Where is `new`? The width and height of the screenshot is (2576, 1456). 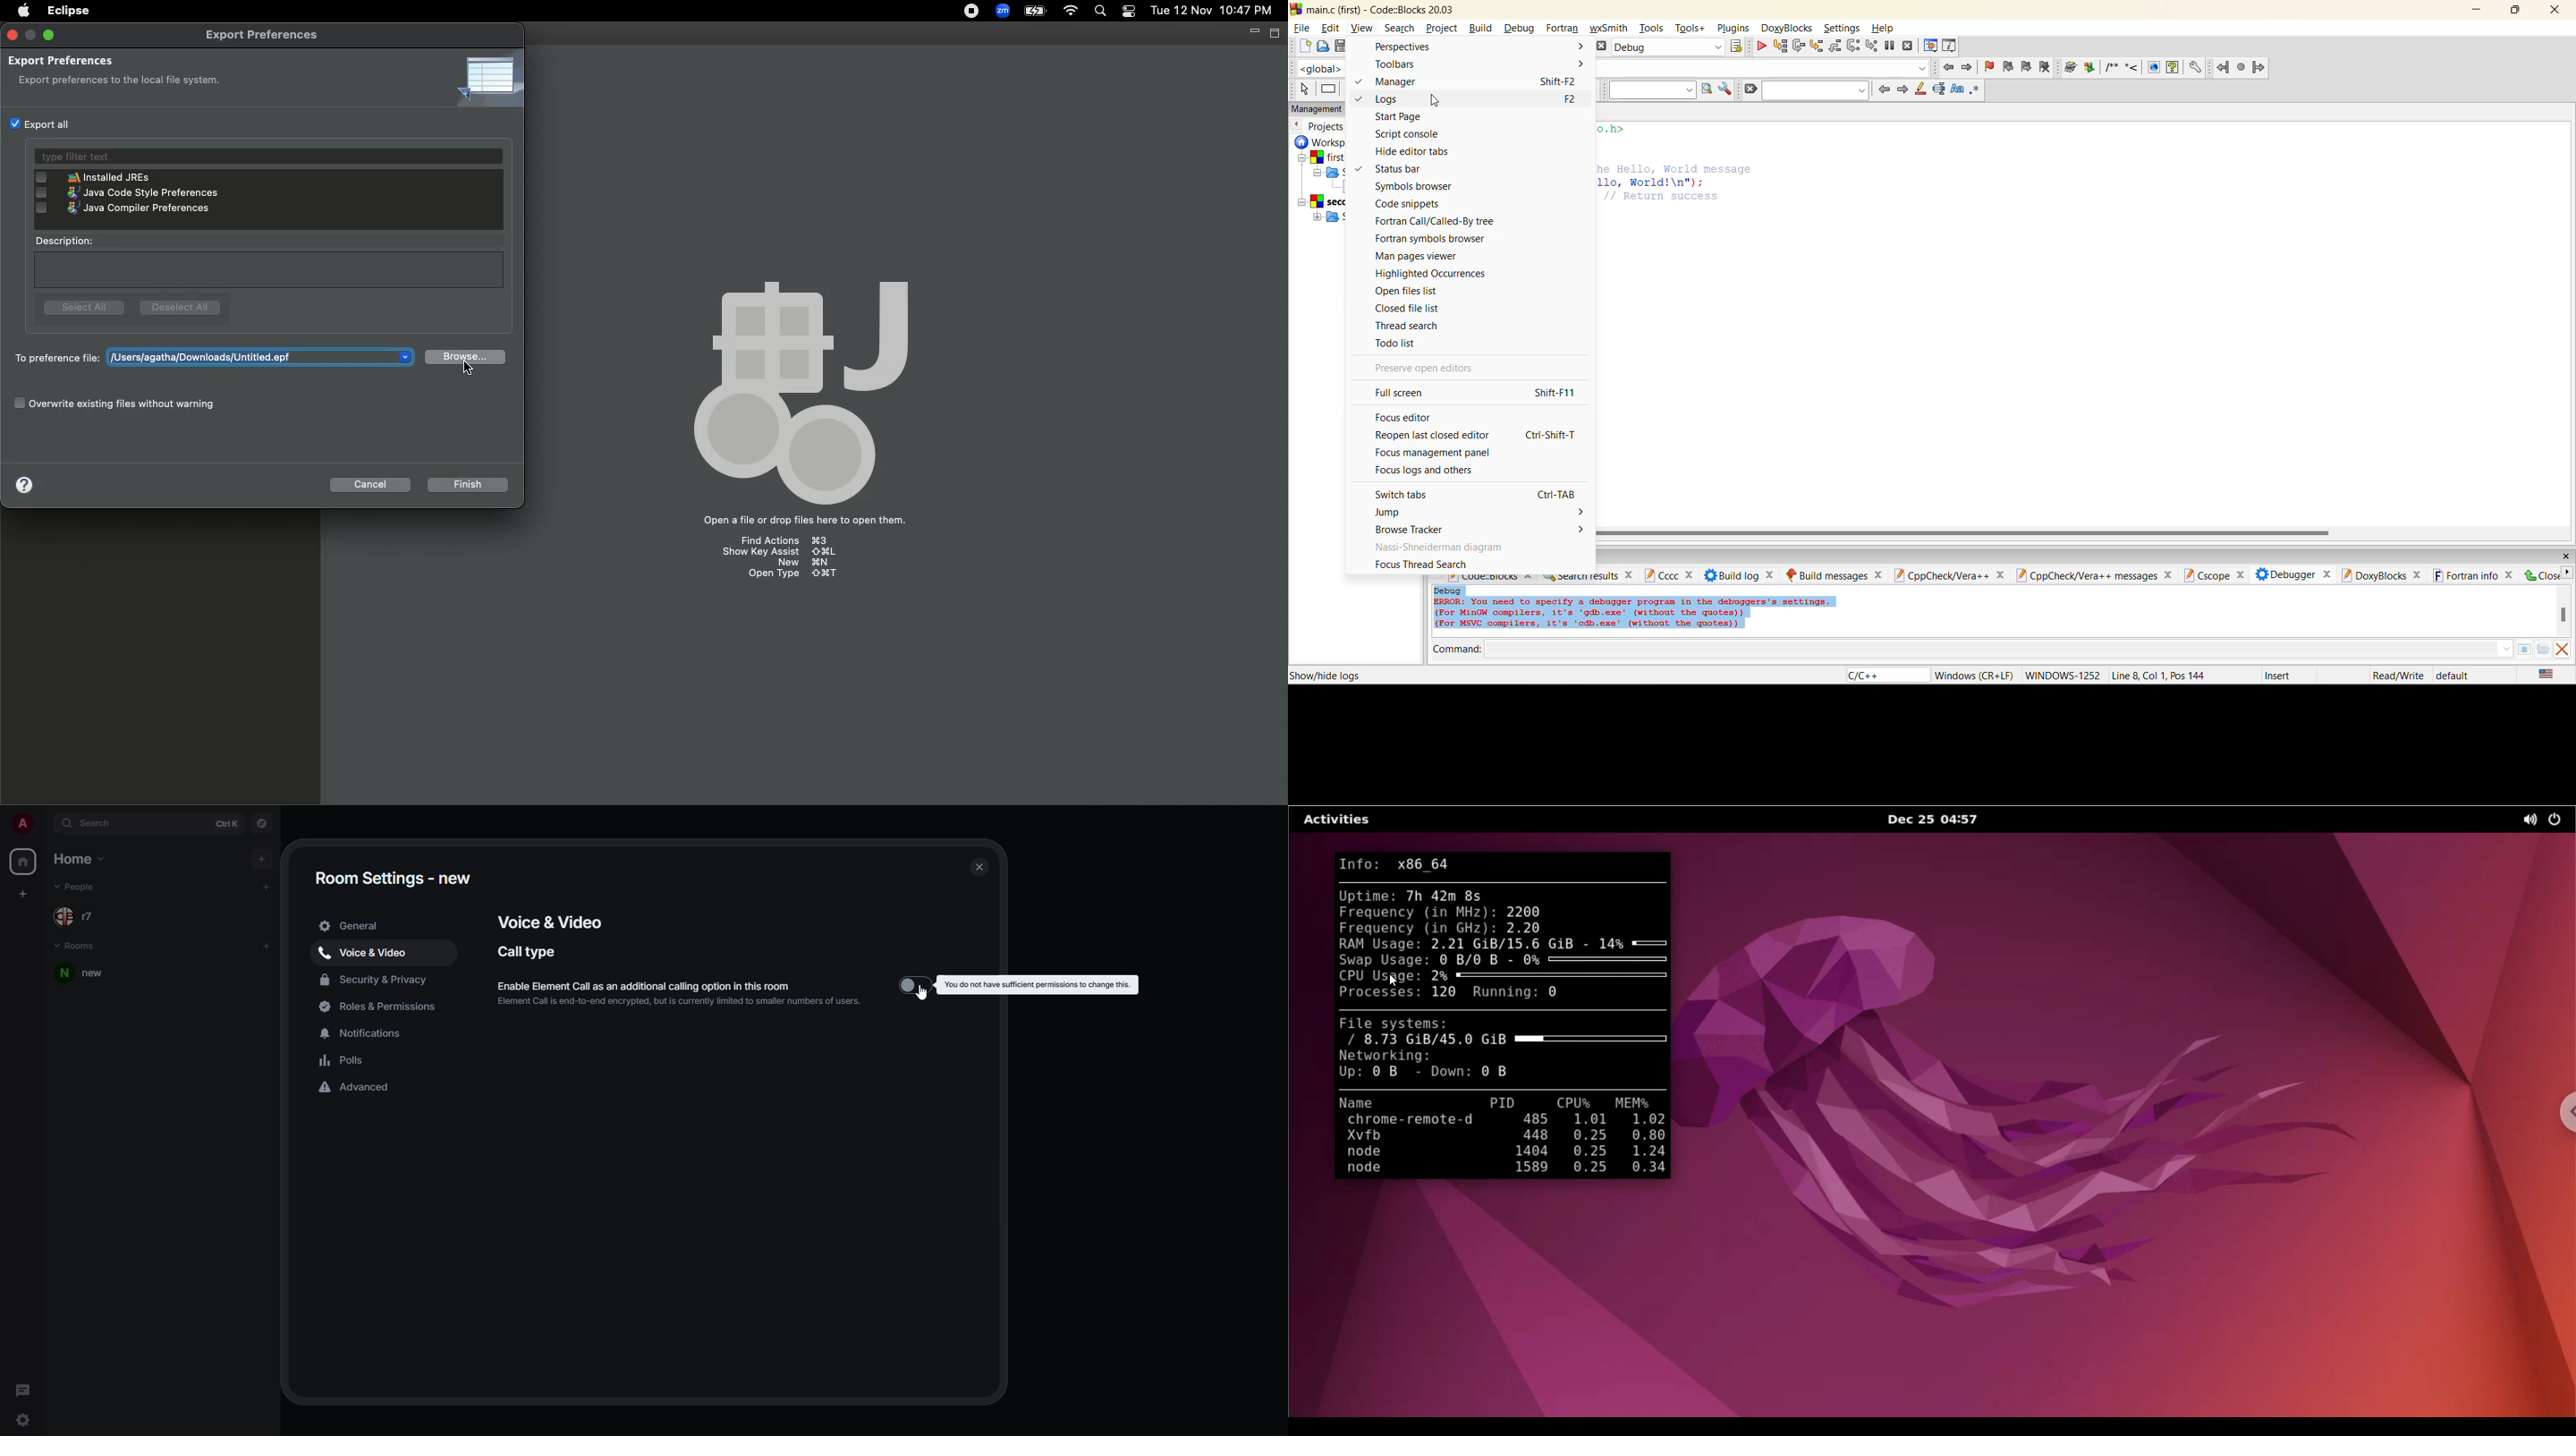 new is located at coordinates (1303, 46).